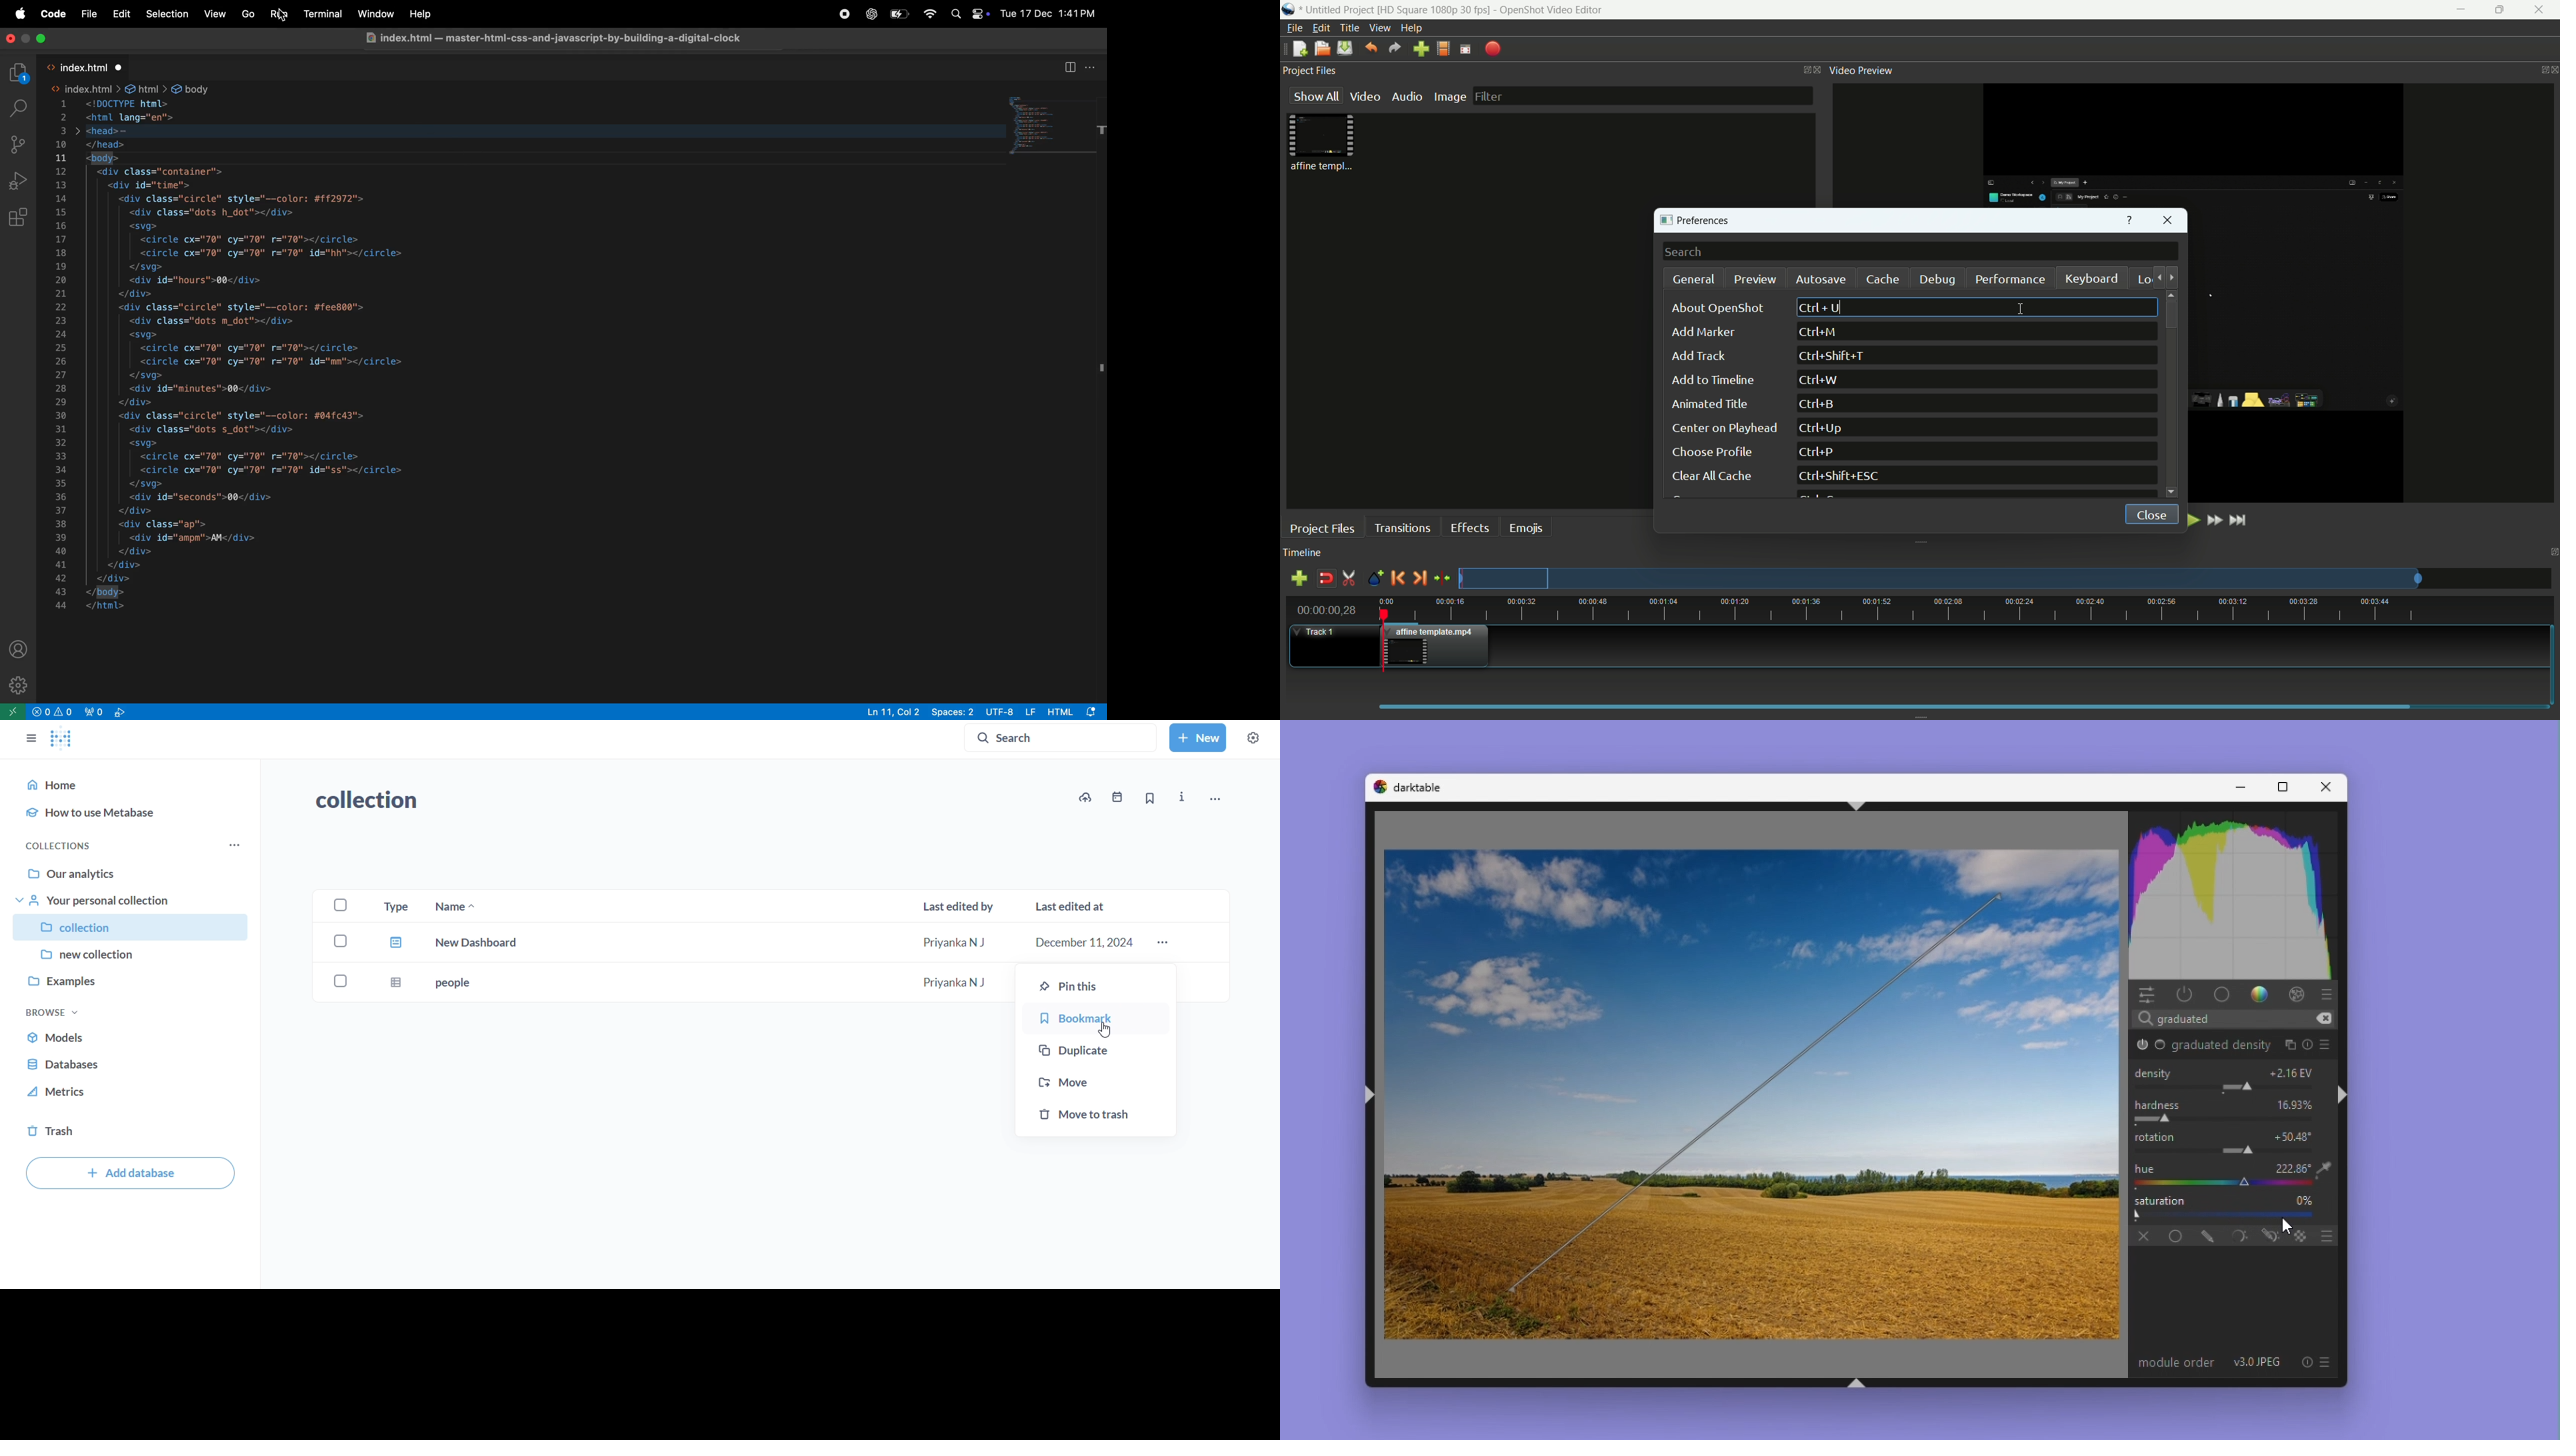 The image size is (2576, 1456). What do you see at coordinates (1421, 49) in the screenshot?
I see `import file` at bounding box center [1421, 49].